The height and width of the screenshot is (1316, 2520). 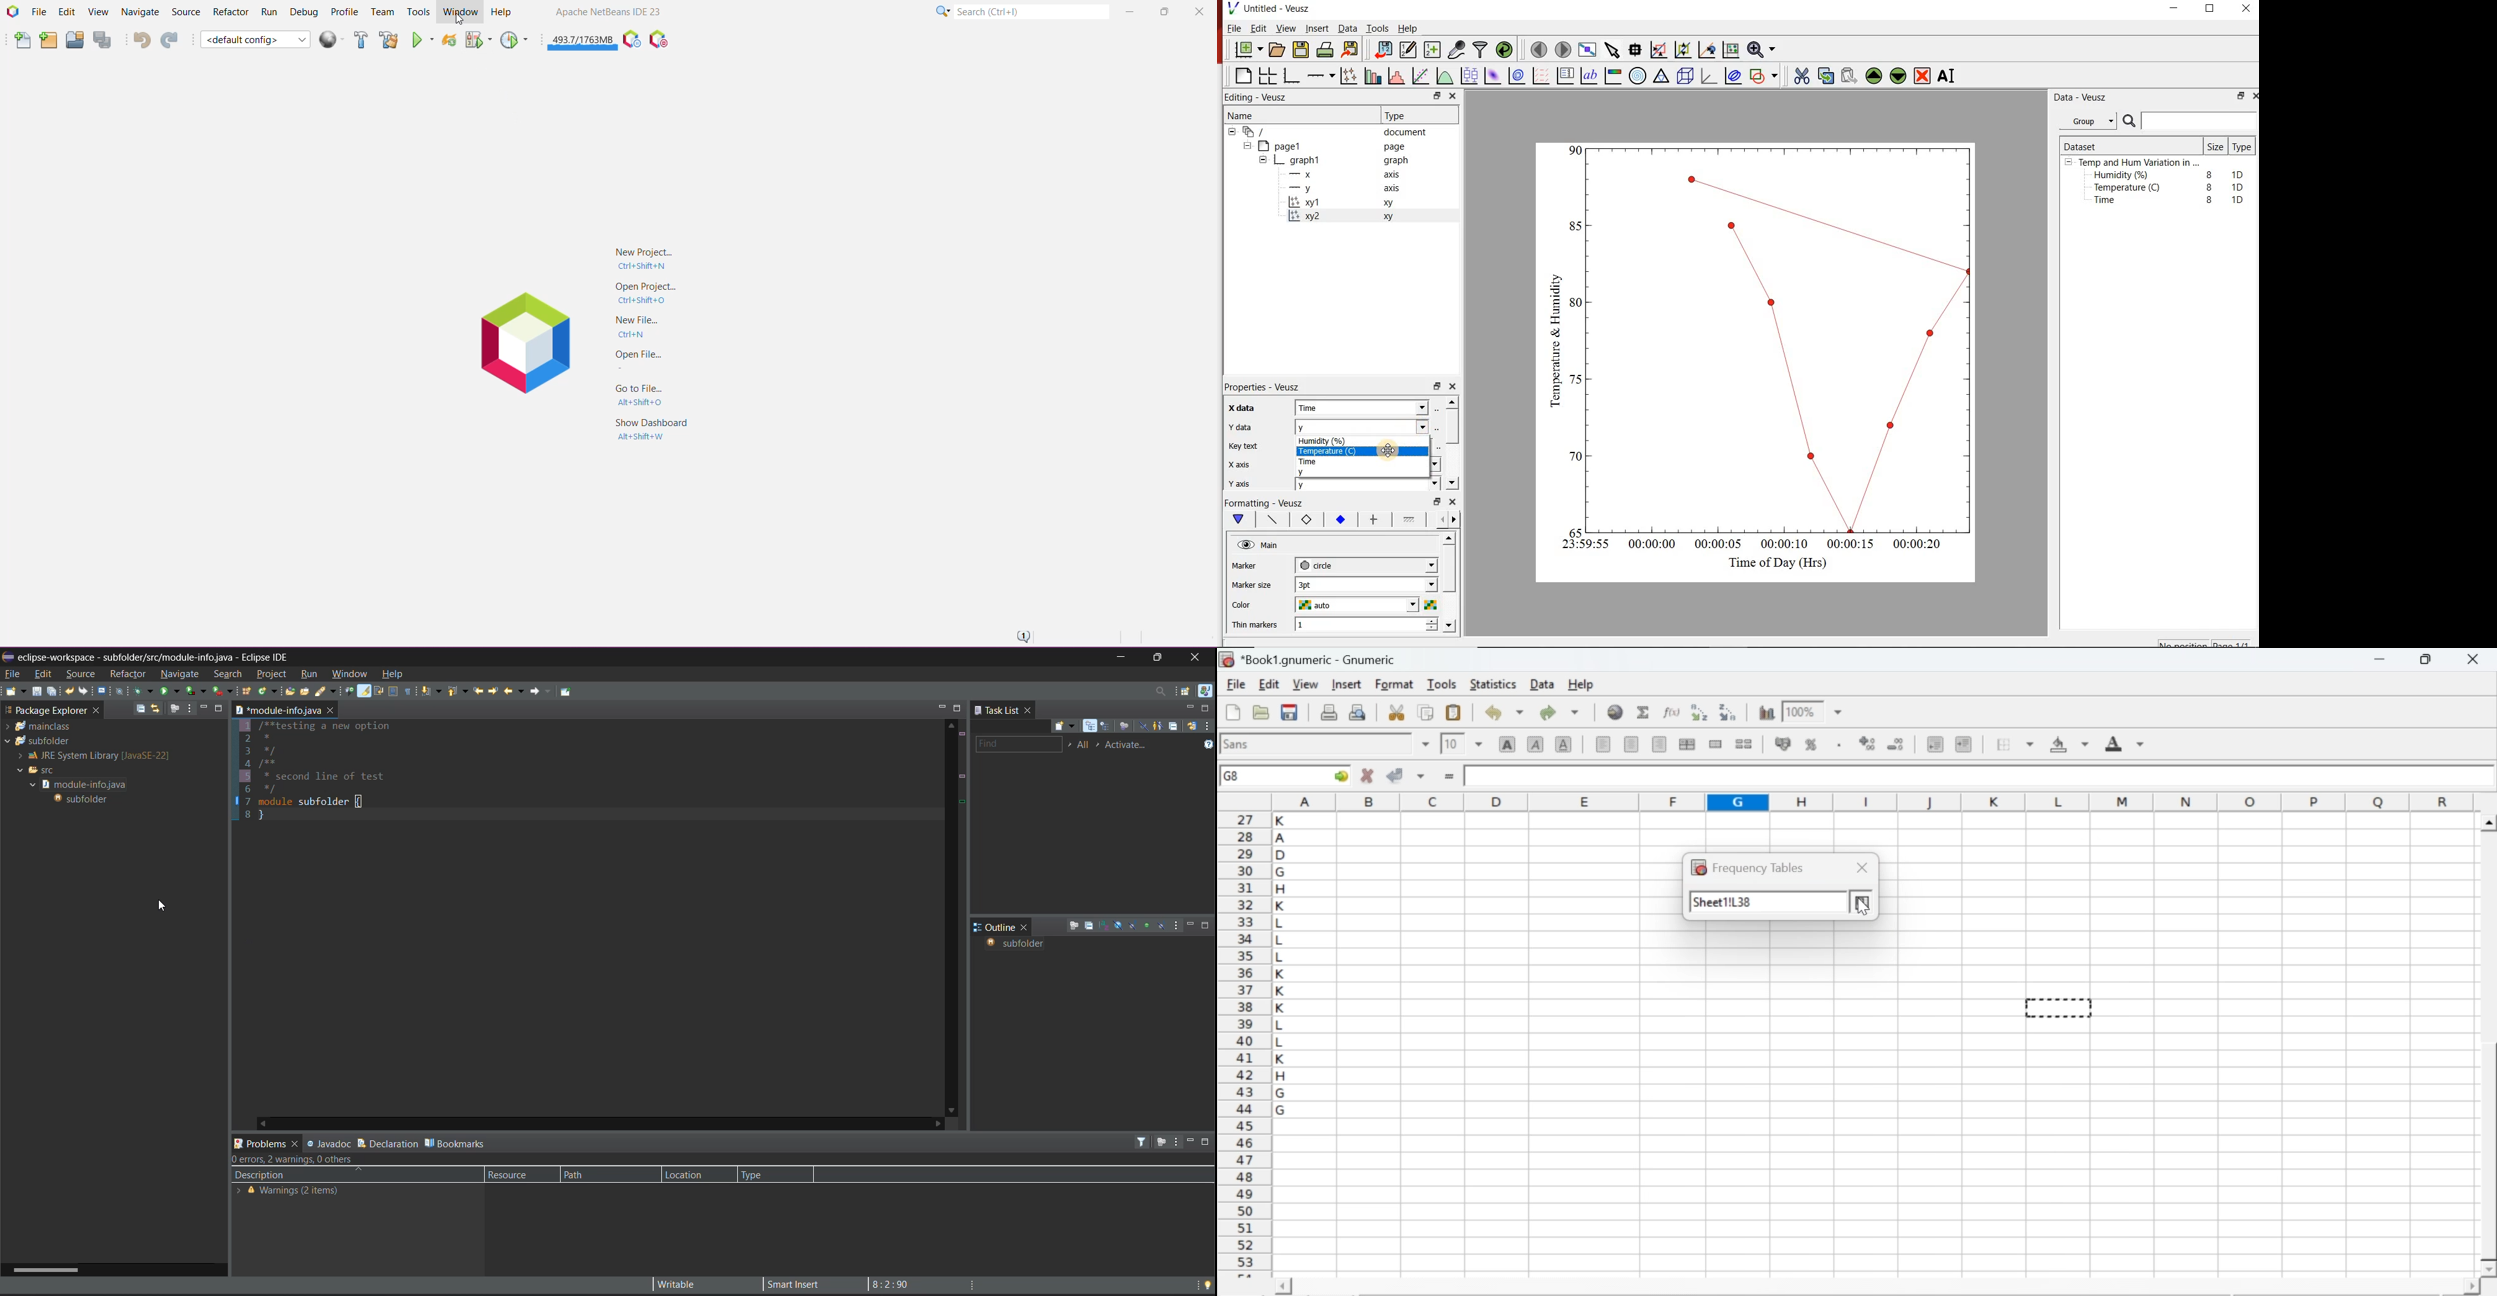 What do you see at coordinates (1249, 147) in the screenshot?
I see `hide sub menu` at bounding box center [1249, 147].